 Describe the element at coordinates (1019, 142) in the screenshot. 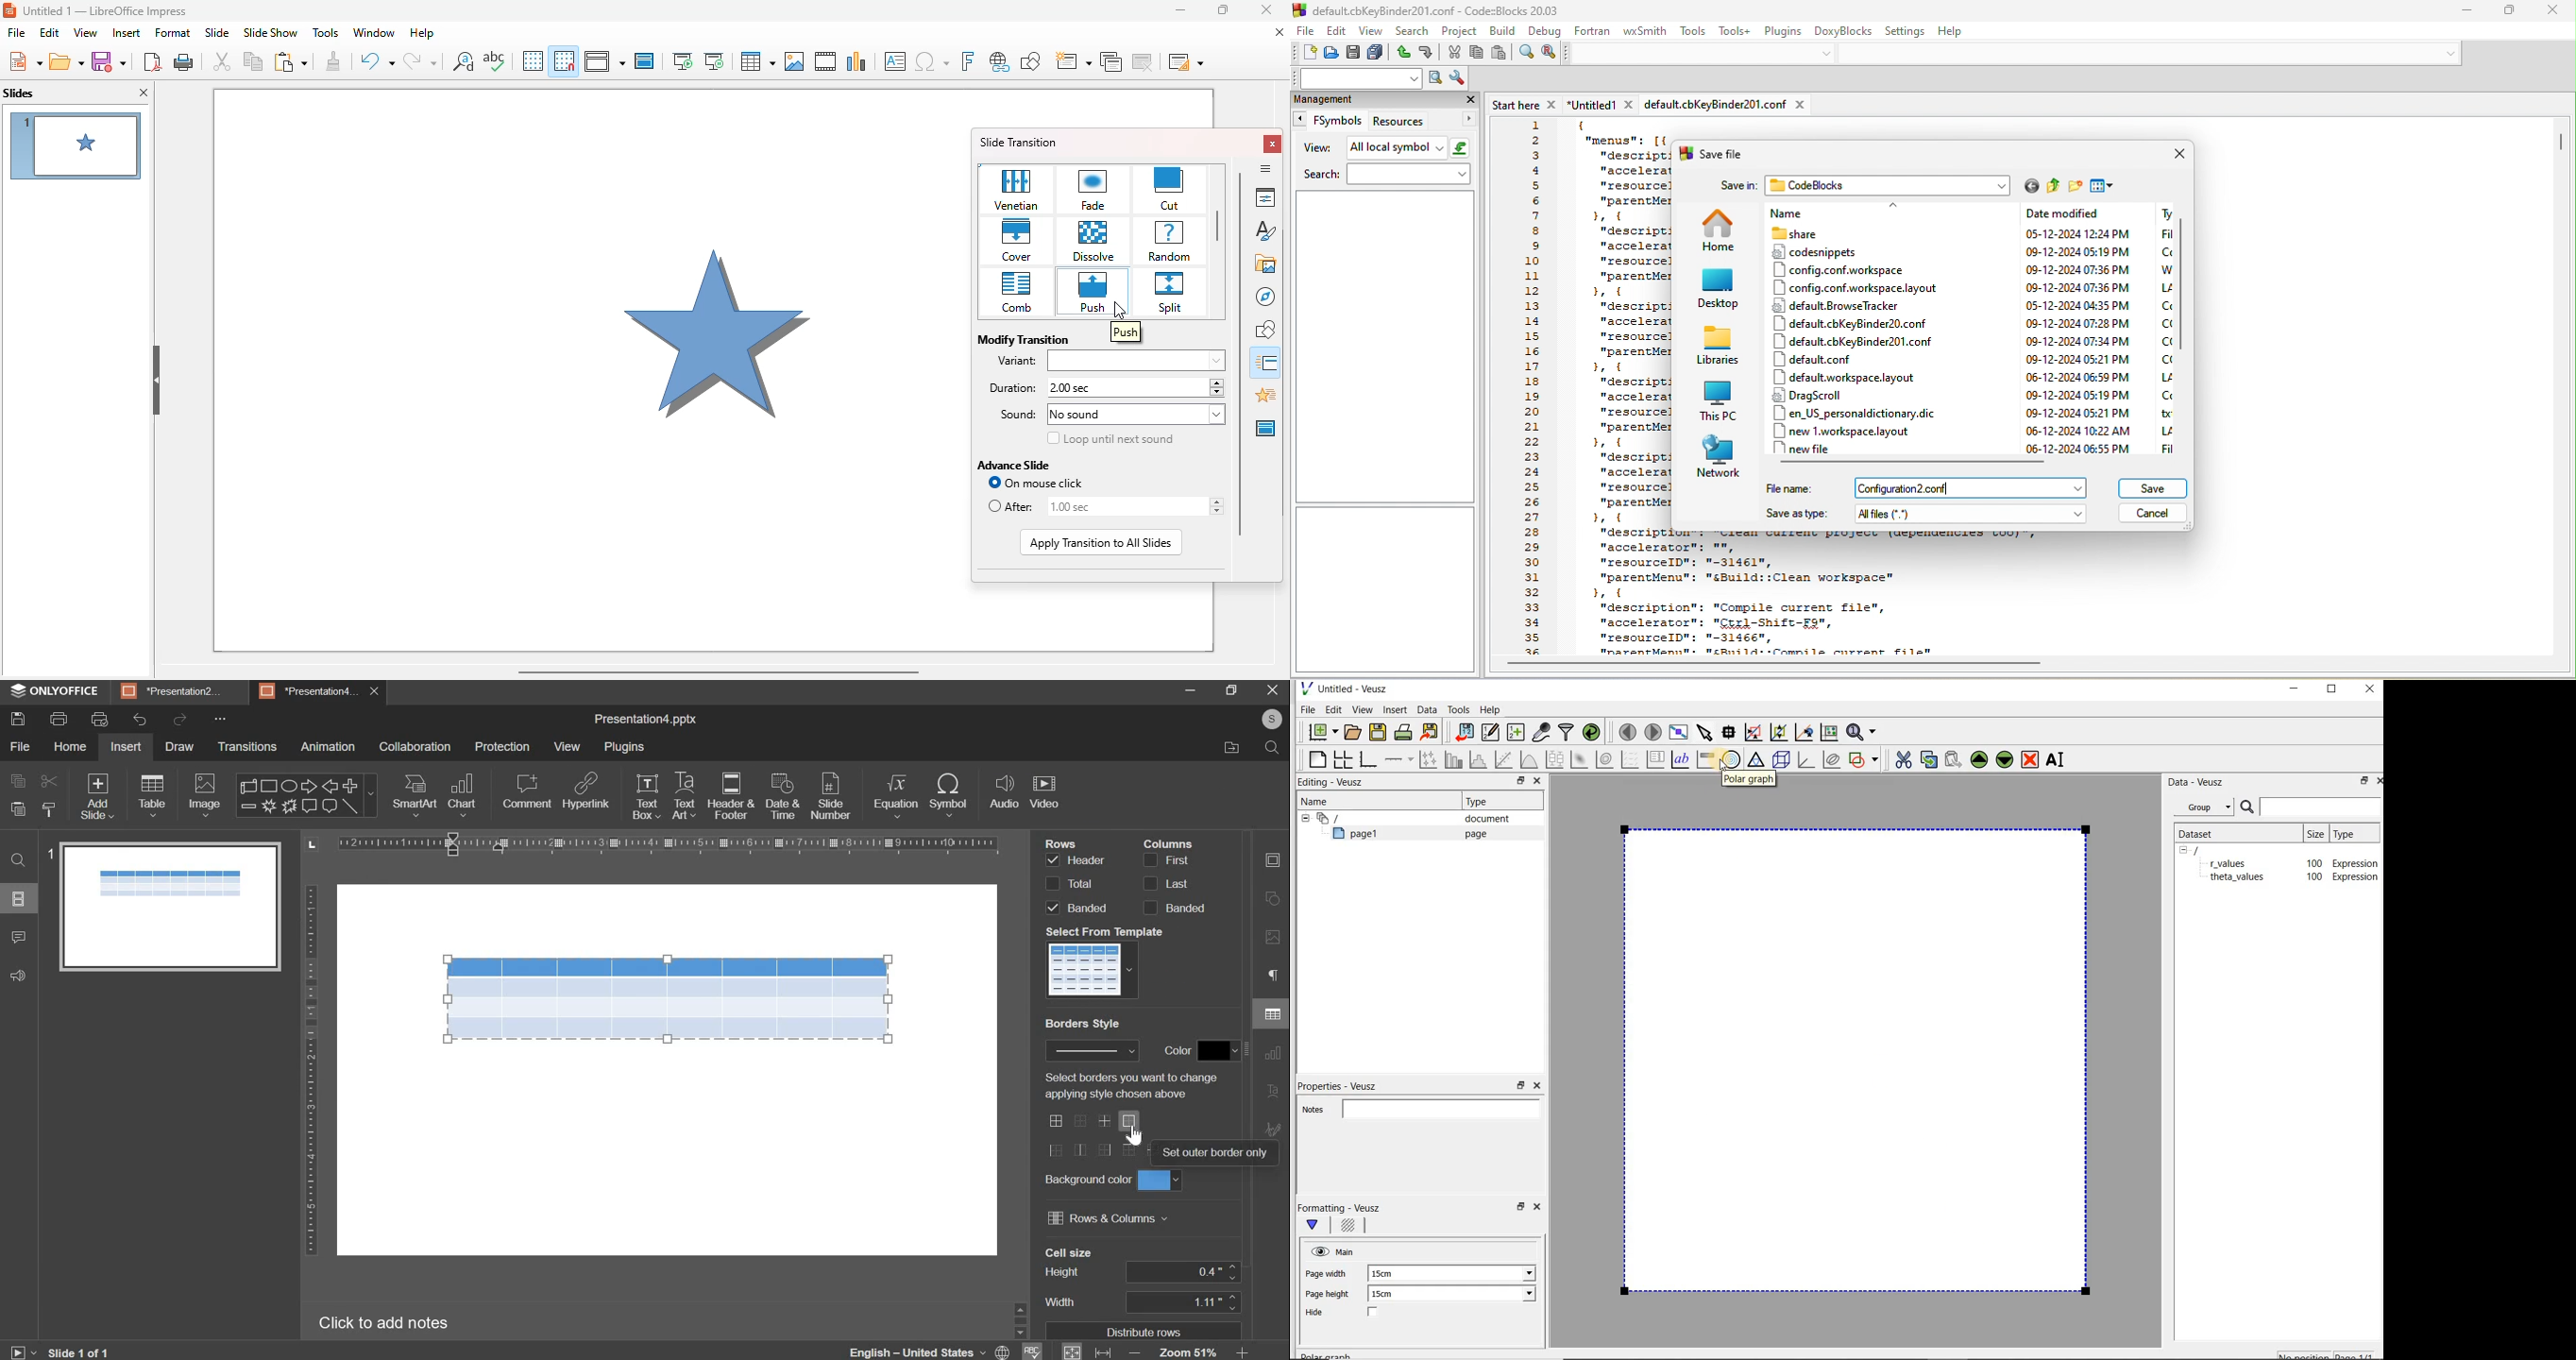

I see `slide transition` at that location.